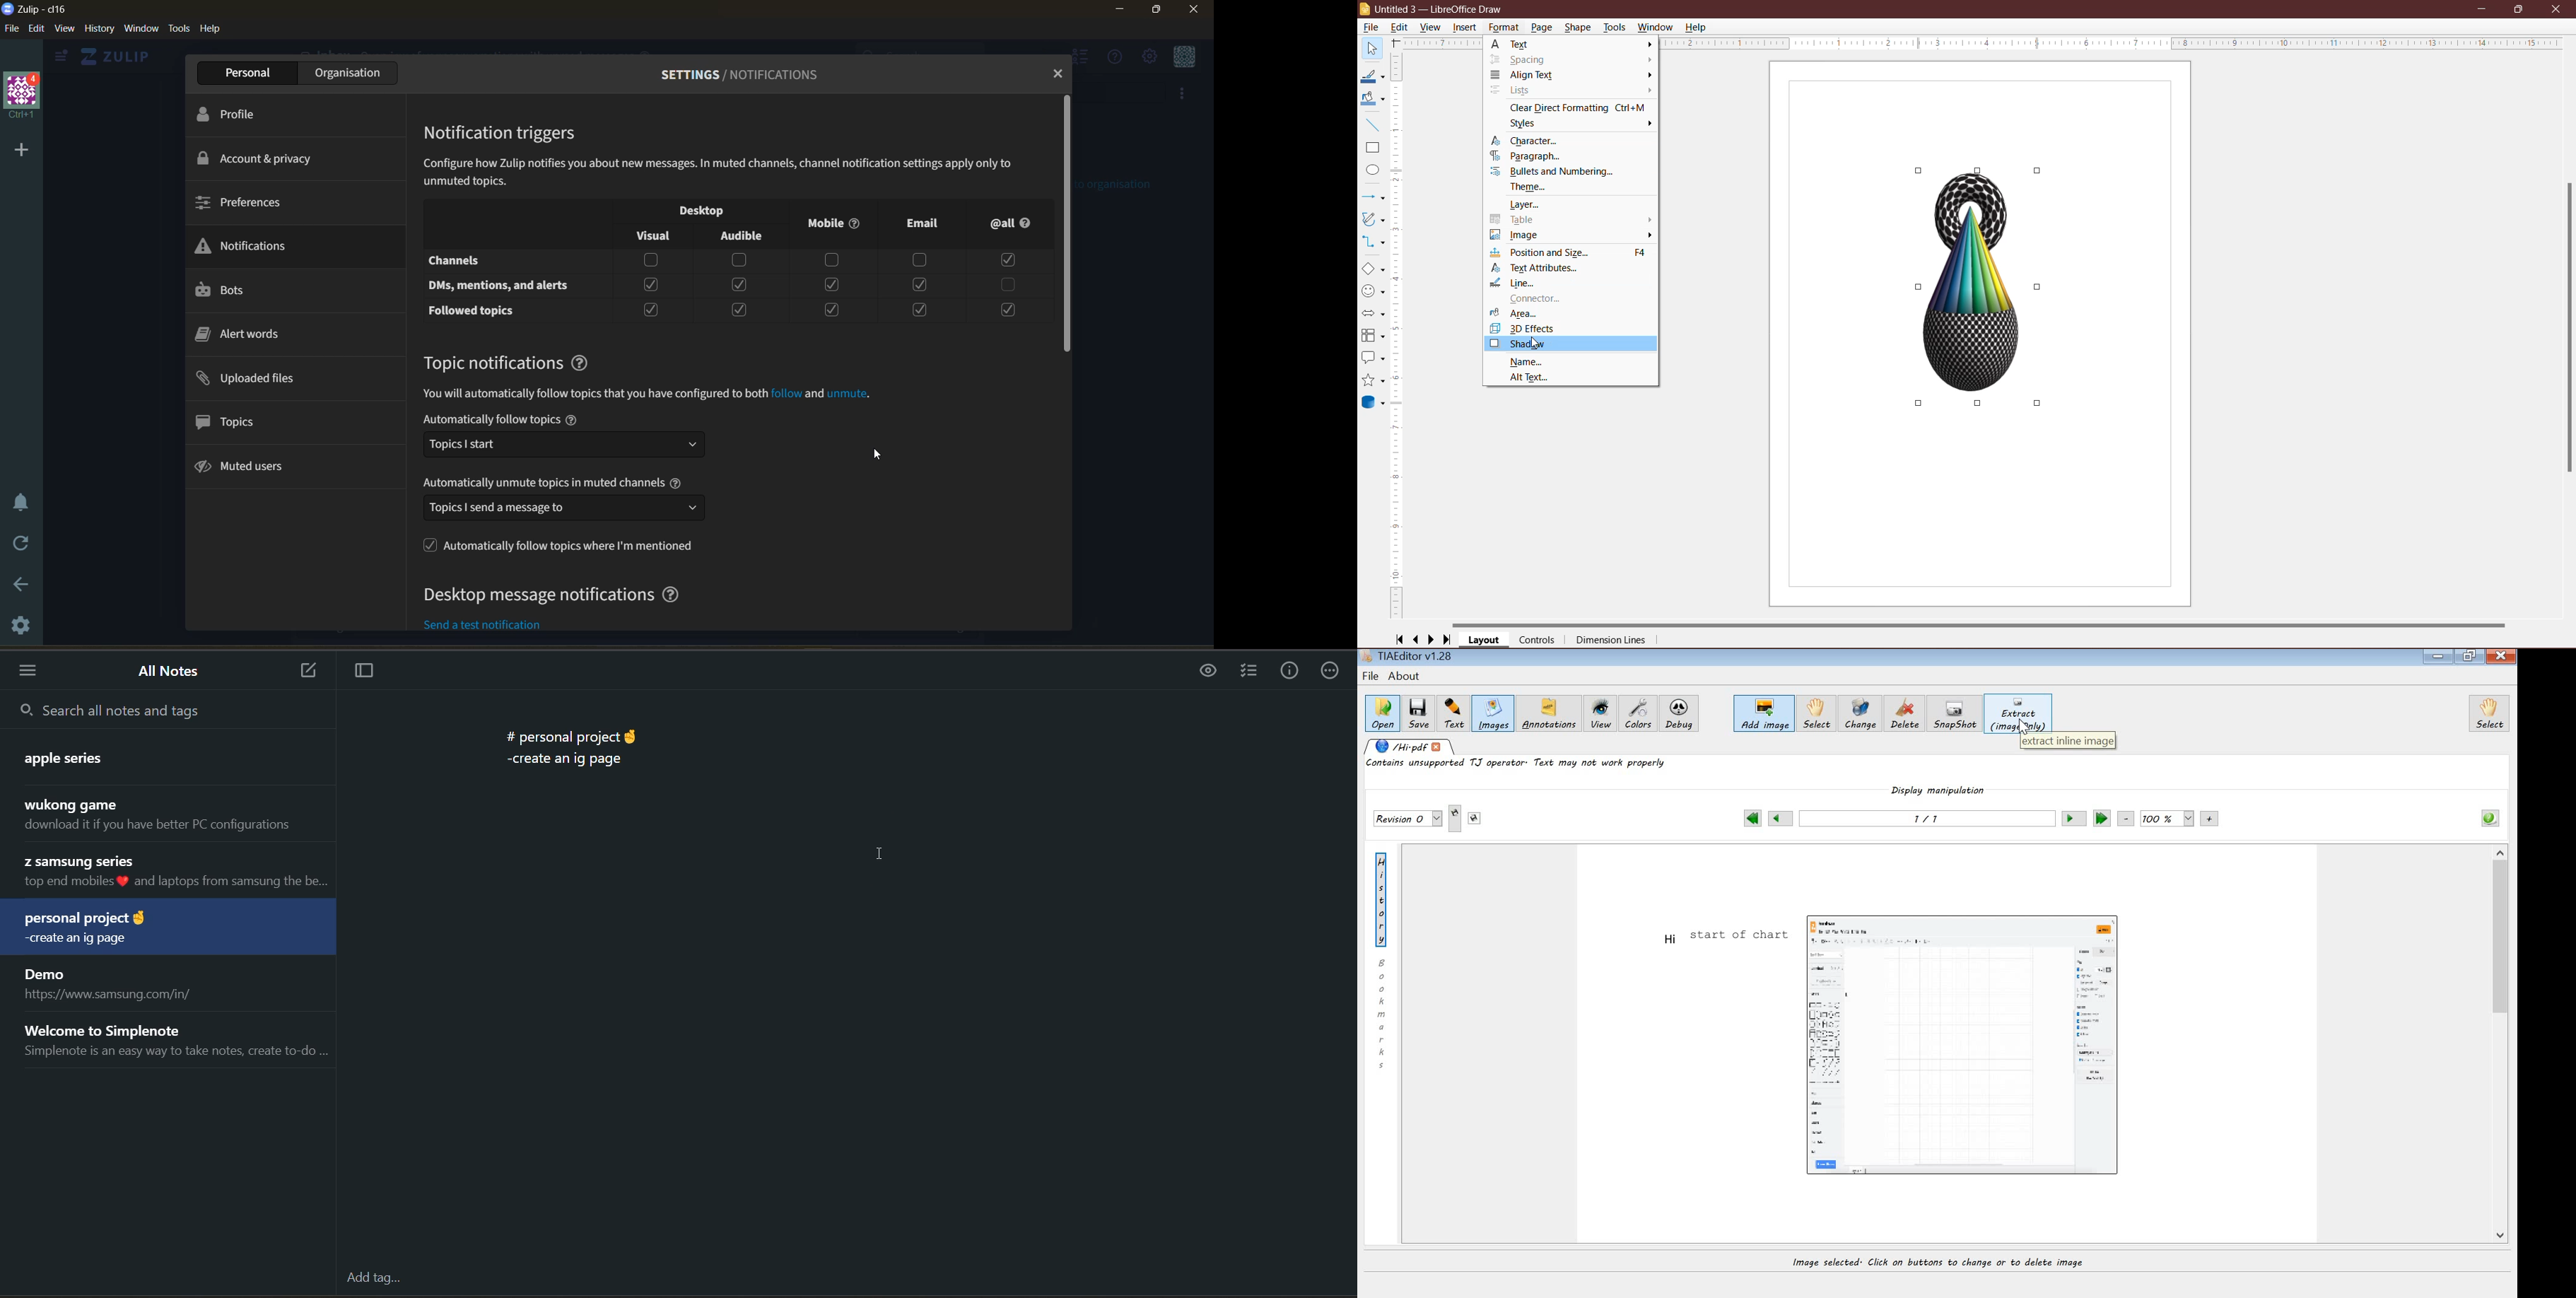 Image resolution: width=2576 pixels, height=1316 pixels. I want to click on Connectors, so click(1373, 241).